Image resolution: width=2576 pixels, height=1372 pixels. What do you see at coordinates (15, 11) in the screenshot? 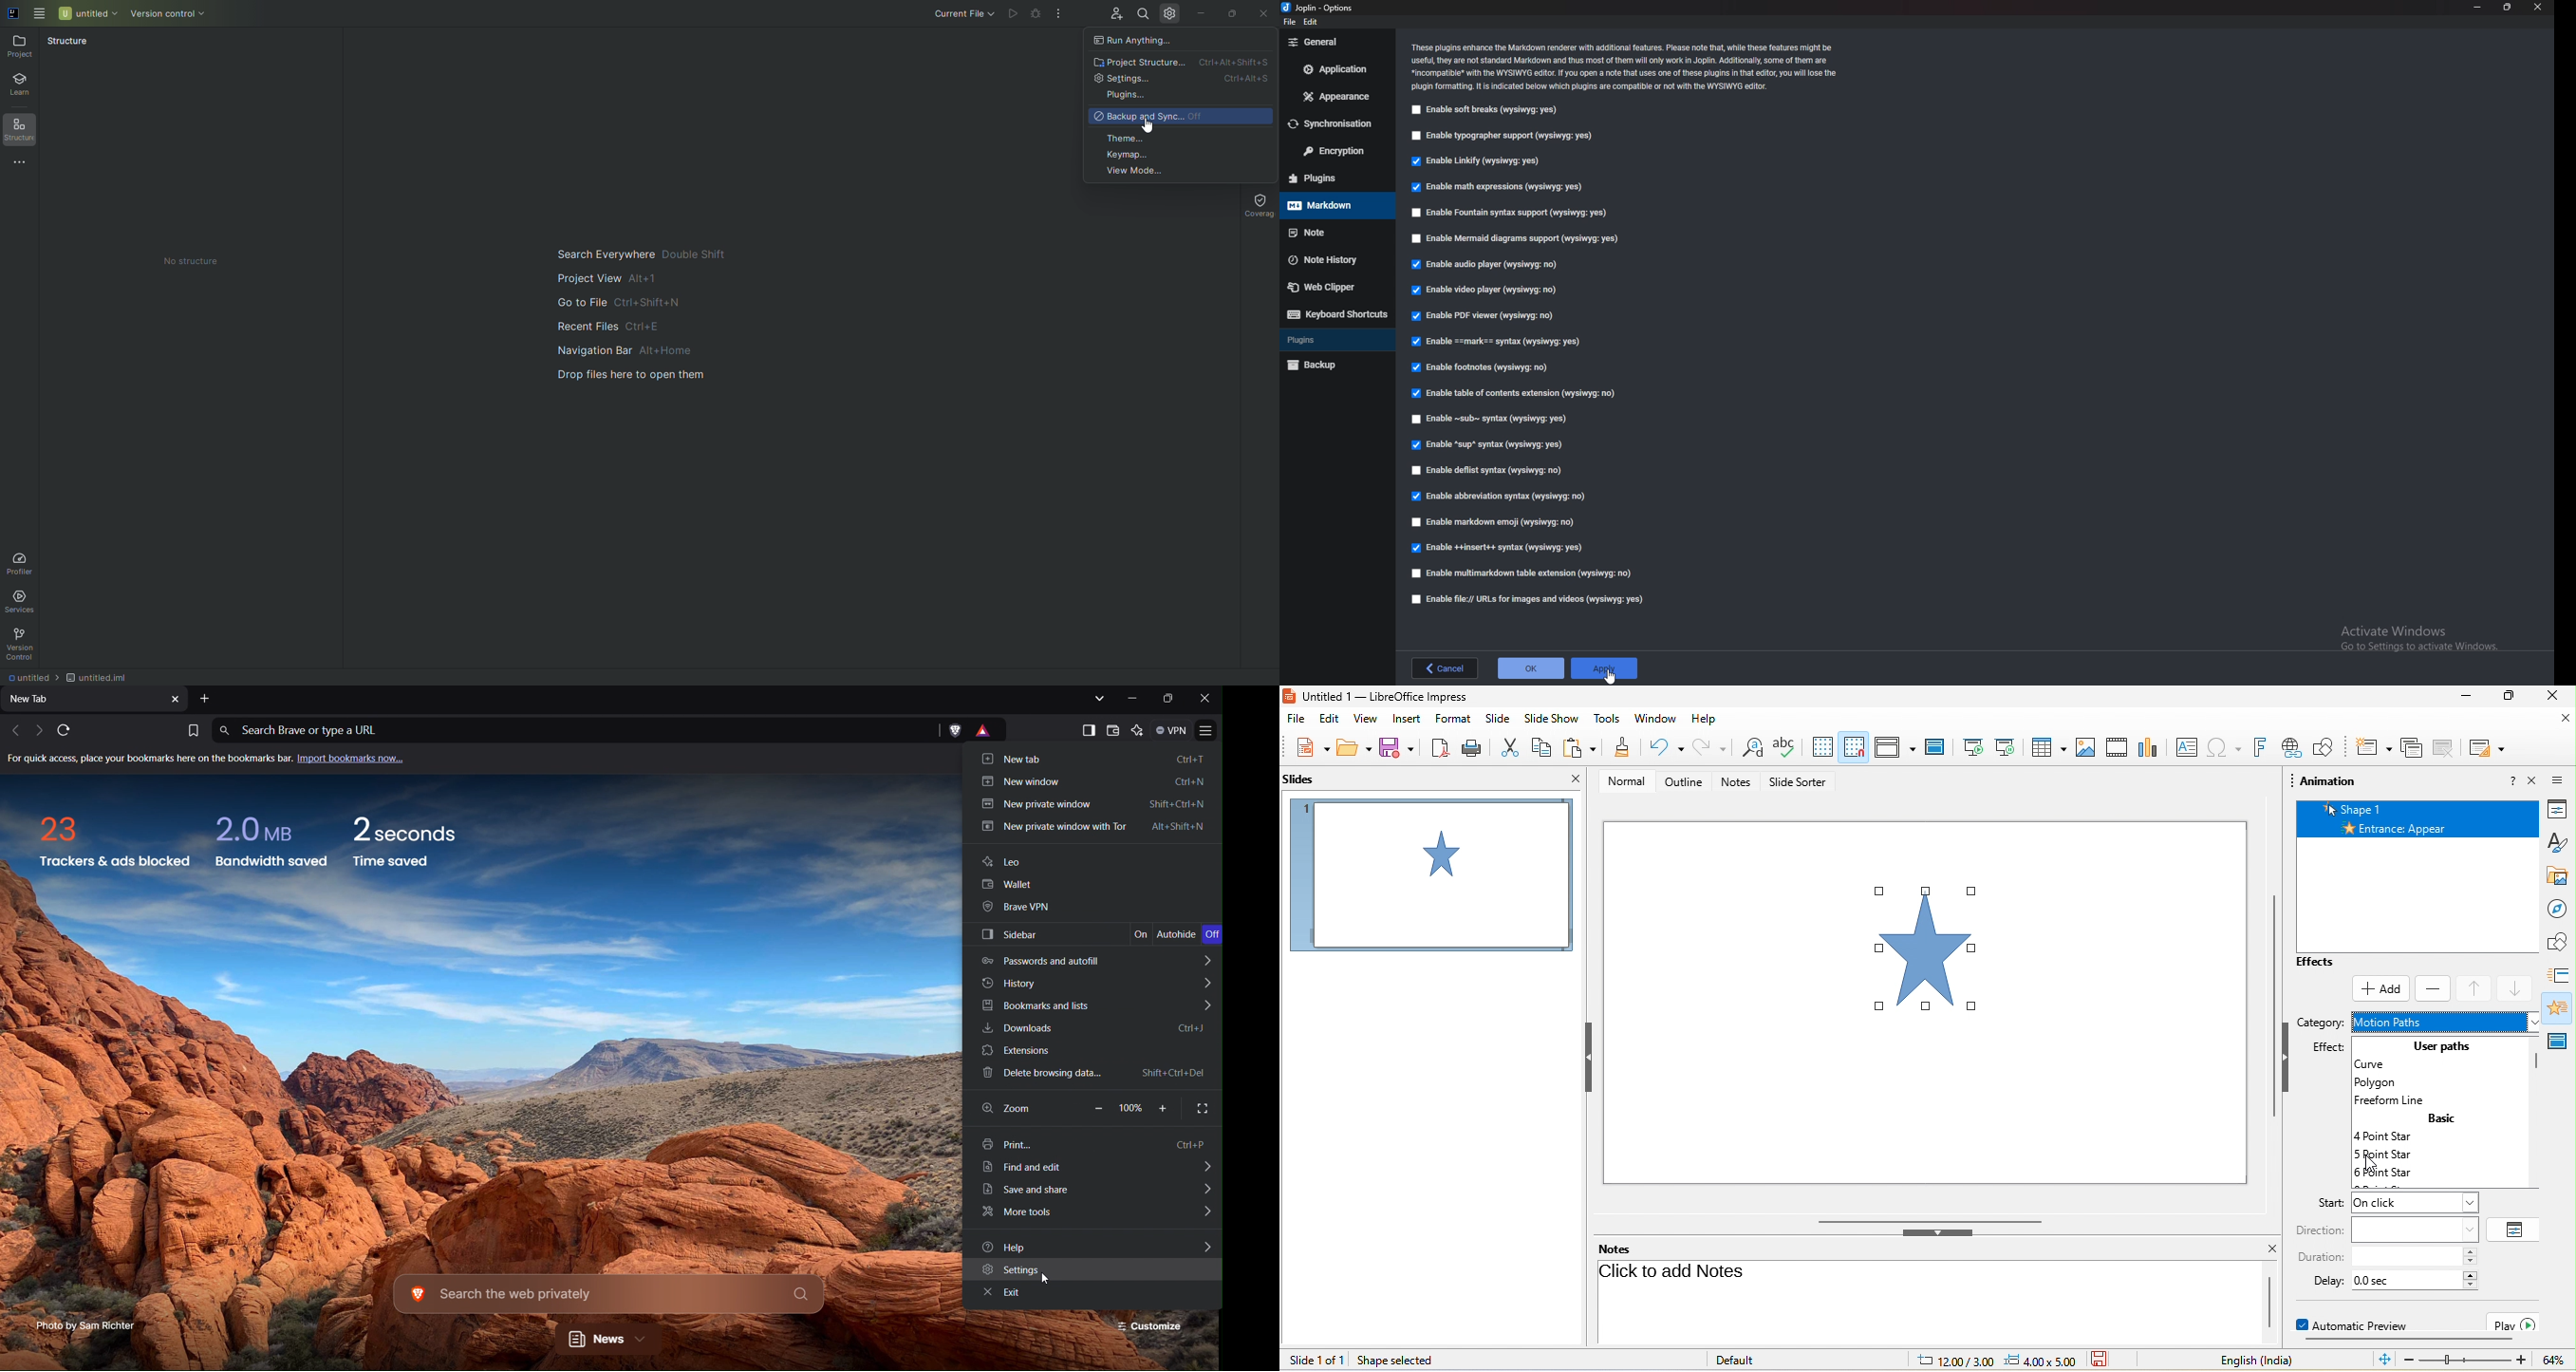
I see `` at bounding box center [15, 11].